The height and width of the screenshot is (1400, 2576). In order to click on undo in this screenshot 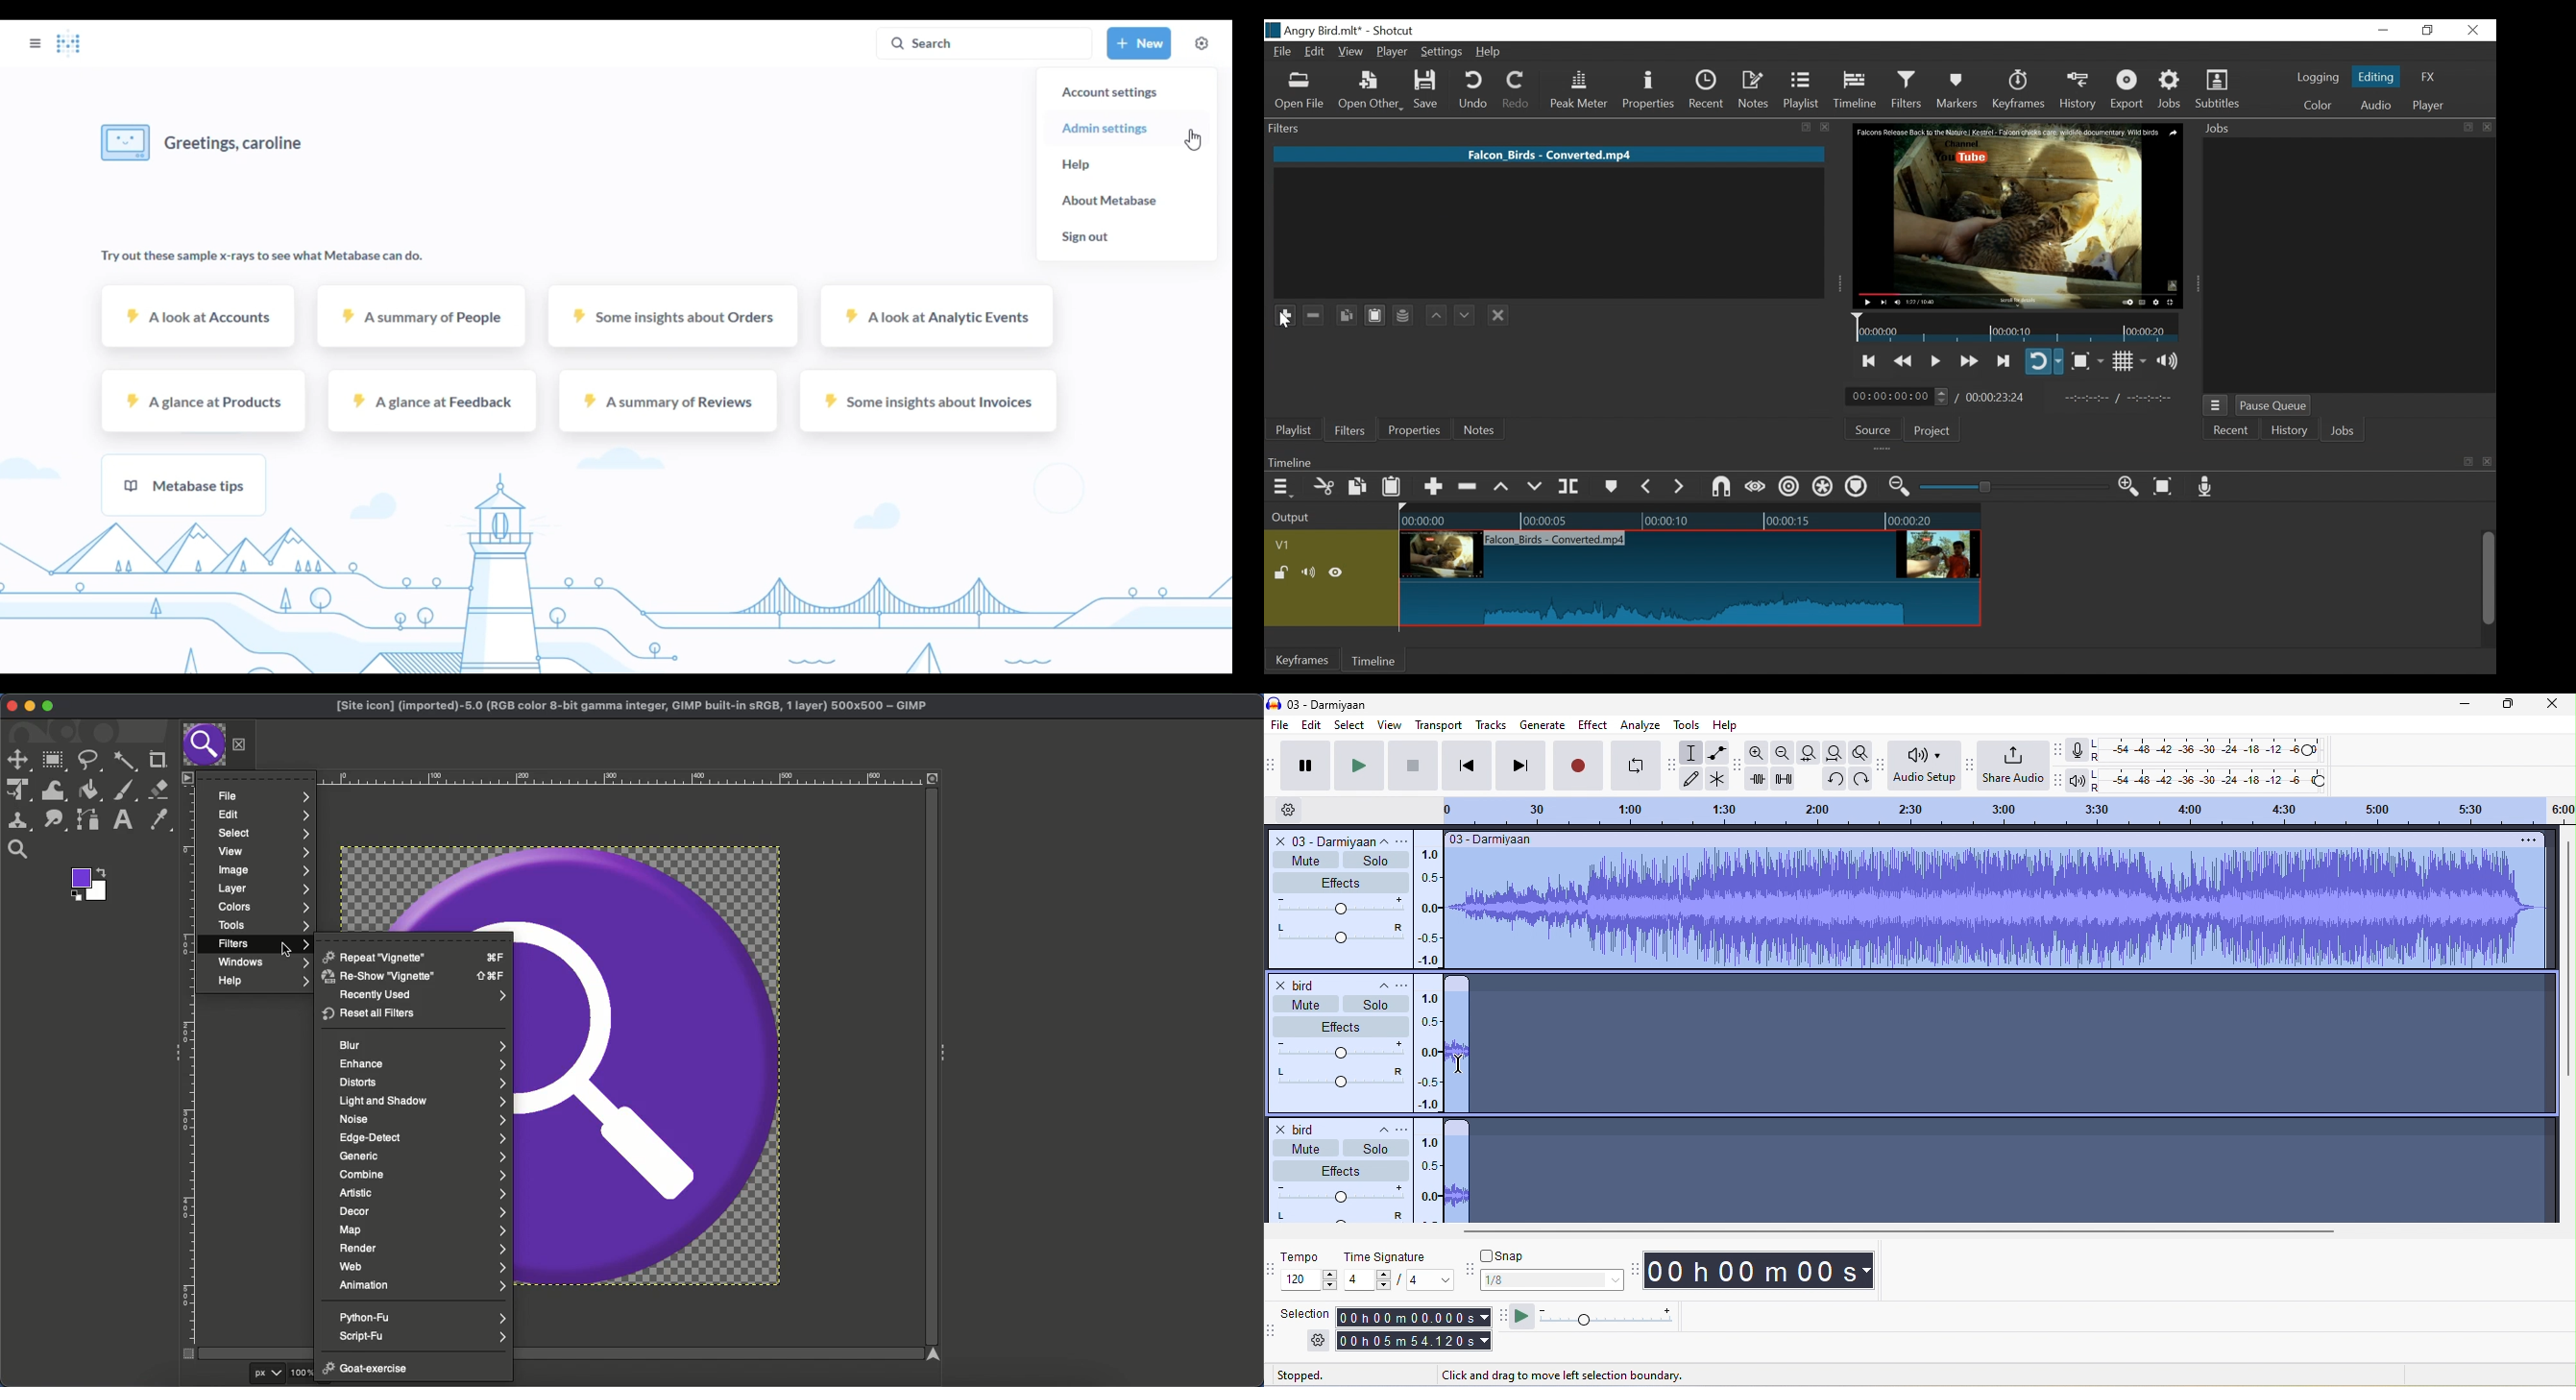, I will do `click(1832, 779)`.